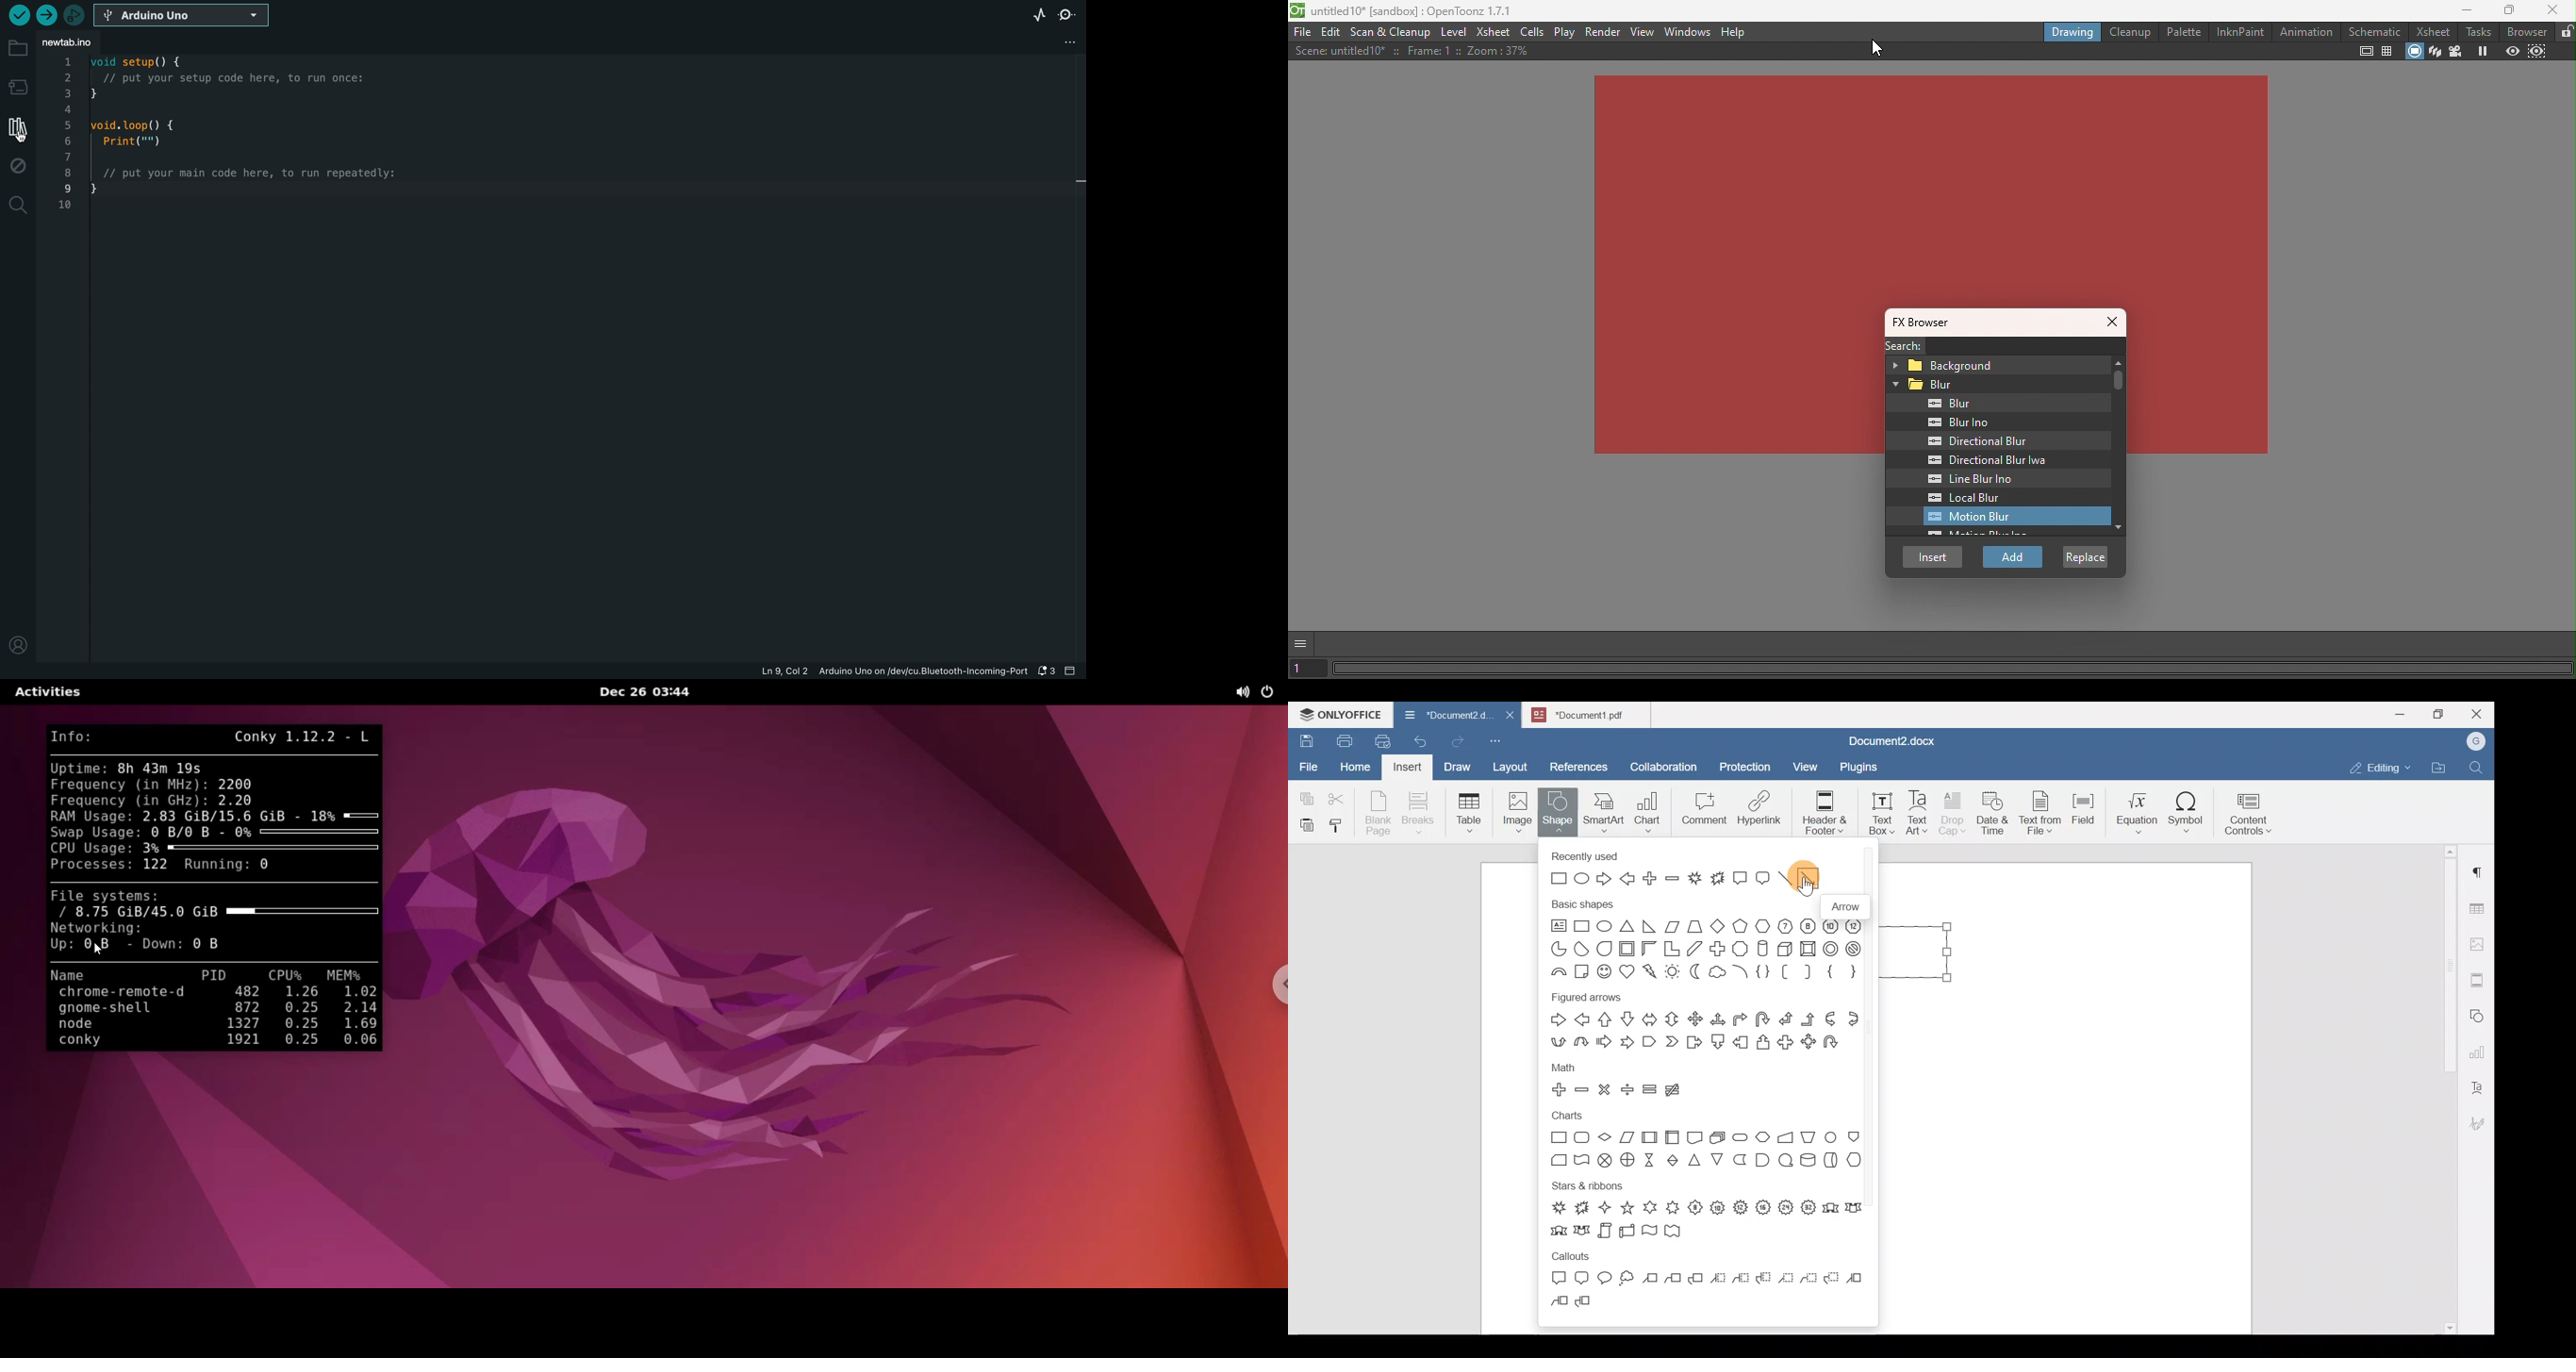  What do you see at coordinates (2399, 713) in the screenshot?
I see `Minimize` at bounding box center [2399, 713].